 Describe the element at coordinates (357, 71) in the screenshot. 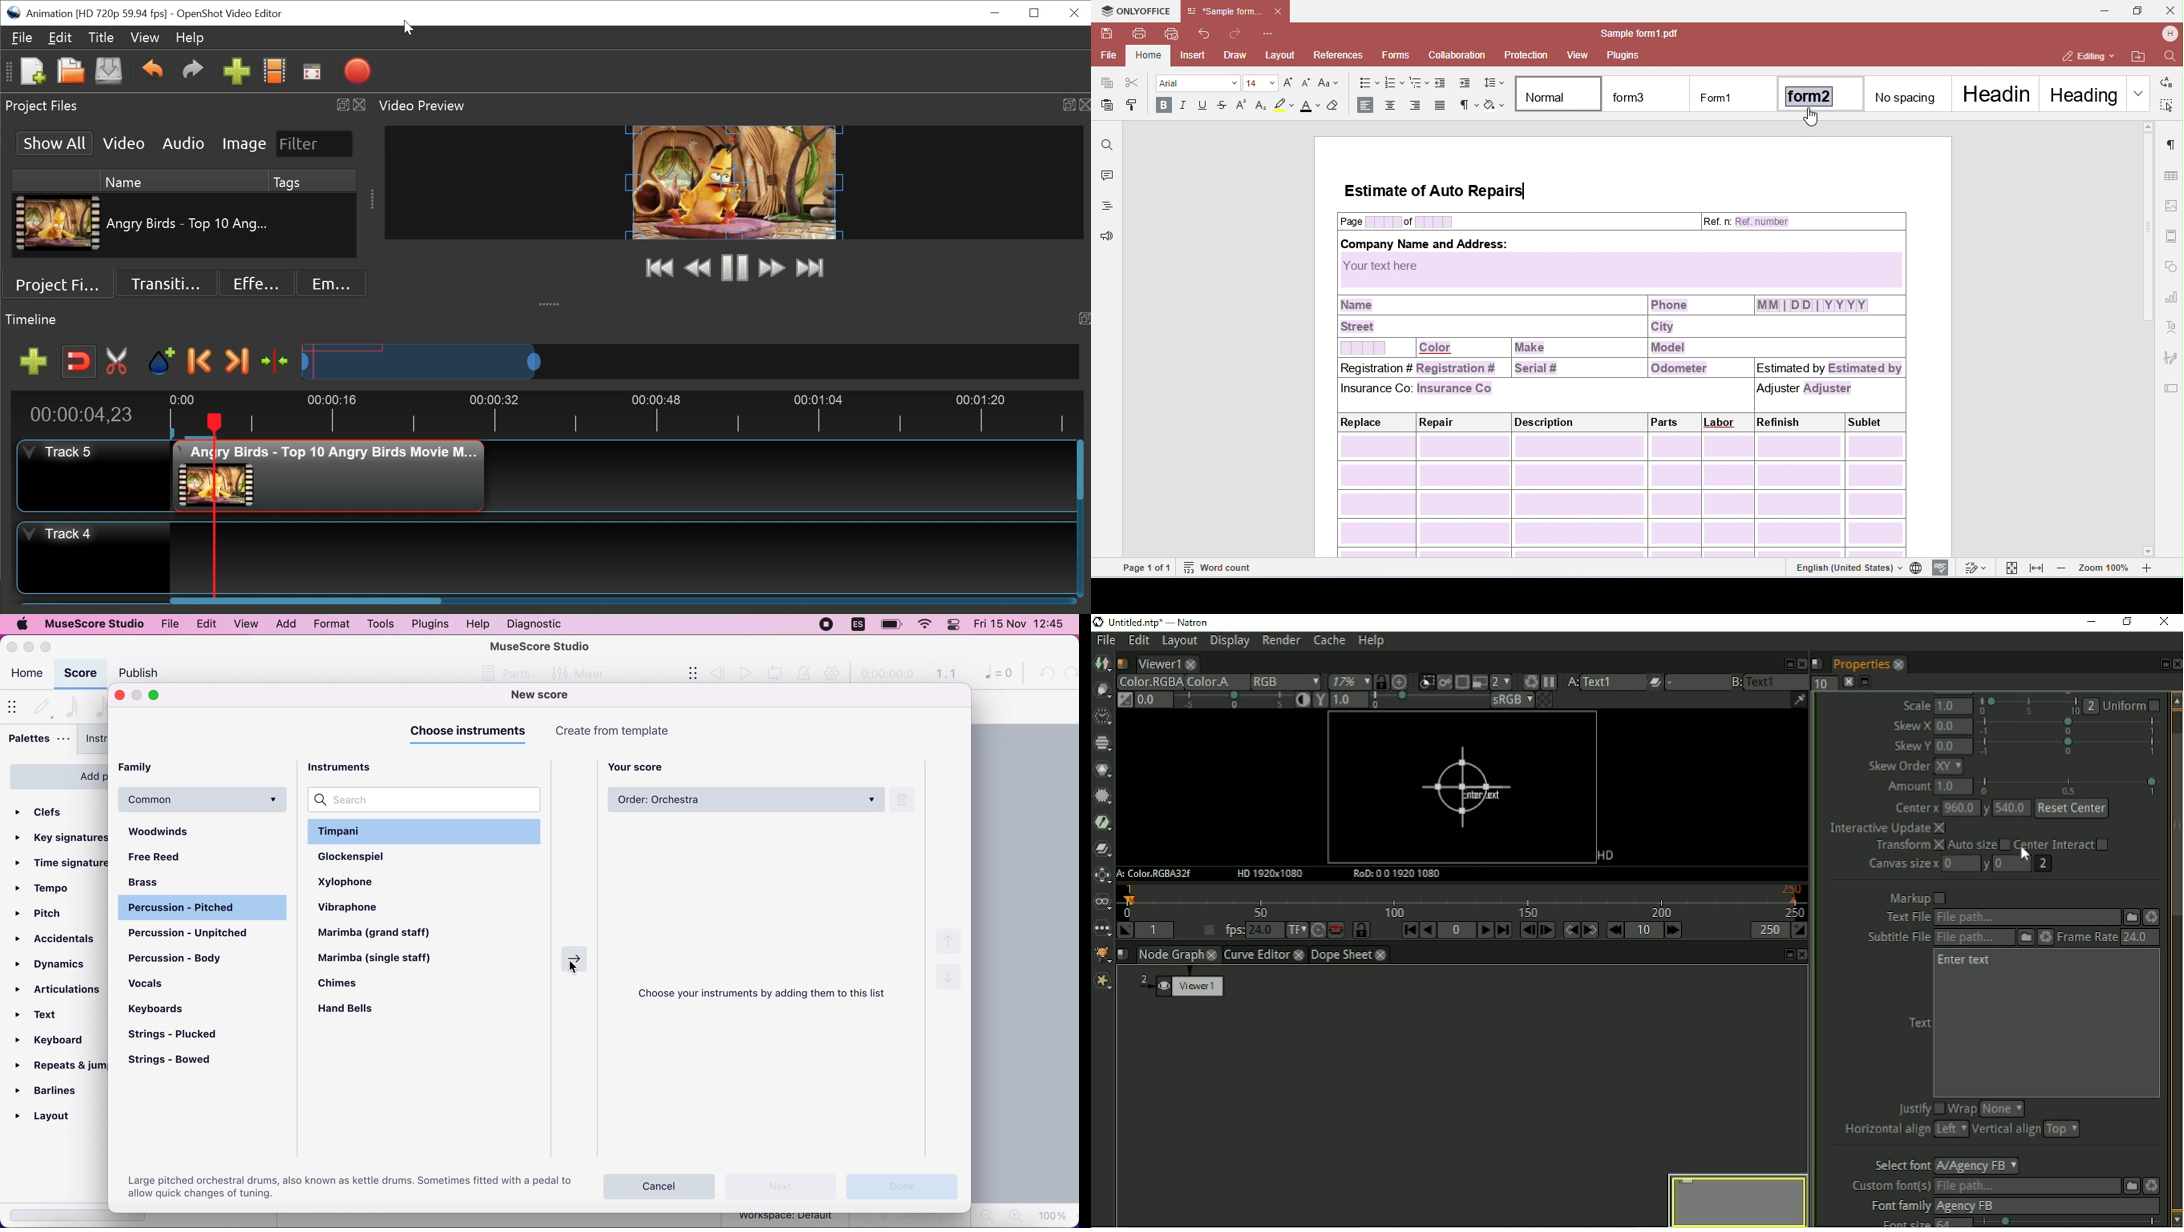

I see `Export Video` at that location.